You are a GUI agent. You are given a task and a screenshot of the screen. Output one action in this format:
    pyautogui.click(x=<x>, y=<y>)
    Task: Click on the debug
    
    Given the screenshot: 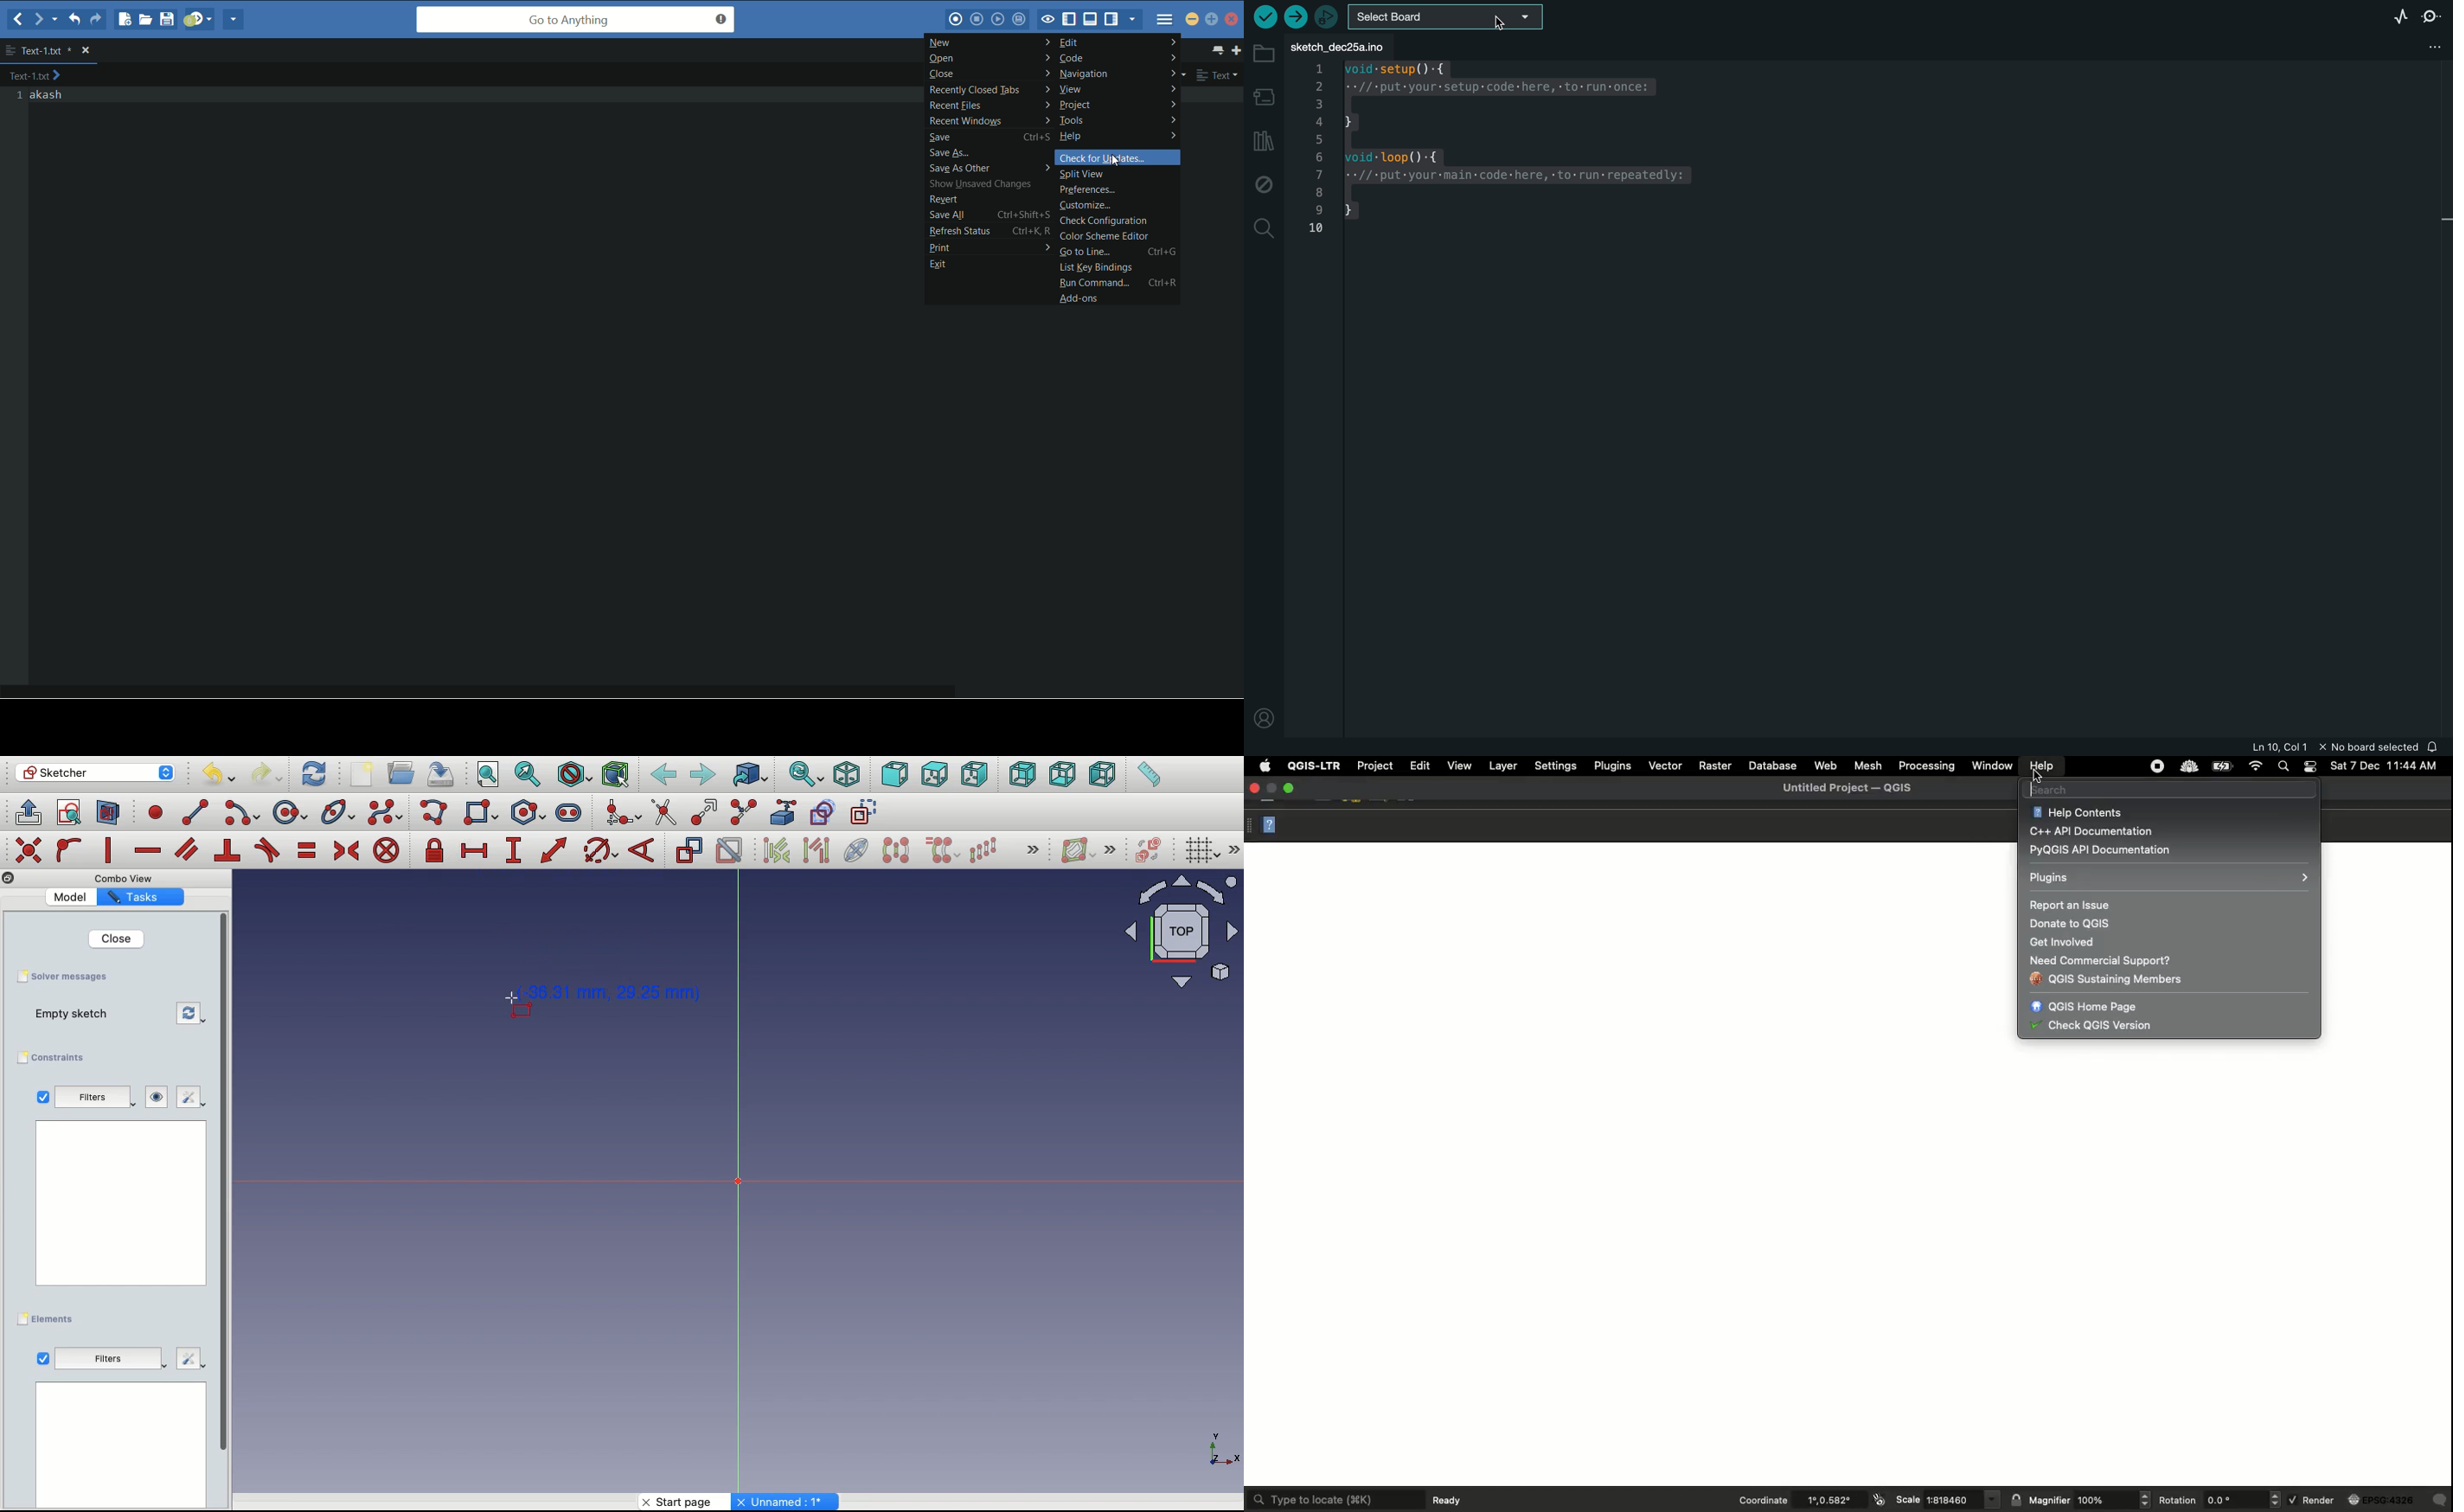 What is the action you would take?
    pyautogui.click(x=1264, y=182)
    